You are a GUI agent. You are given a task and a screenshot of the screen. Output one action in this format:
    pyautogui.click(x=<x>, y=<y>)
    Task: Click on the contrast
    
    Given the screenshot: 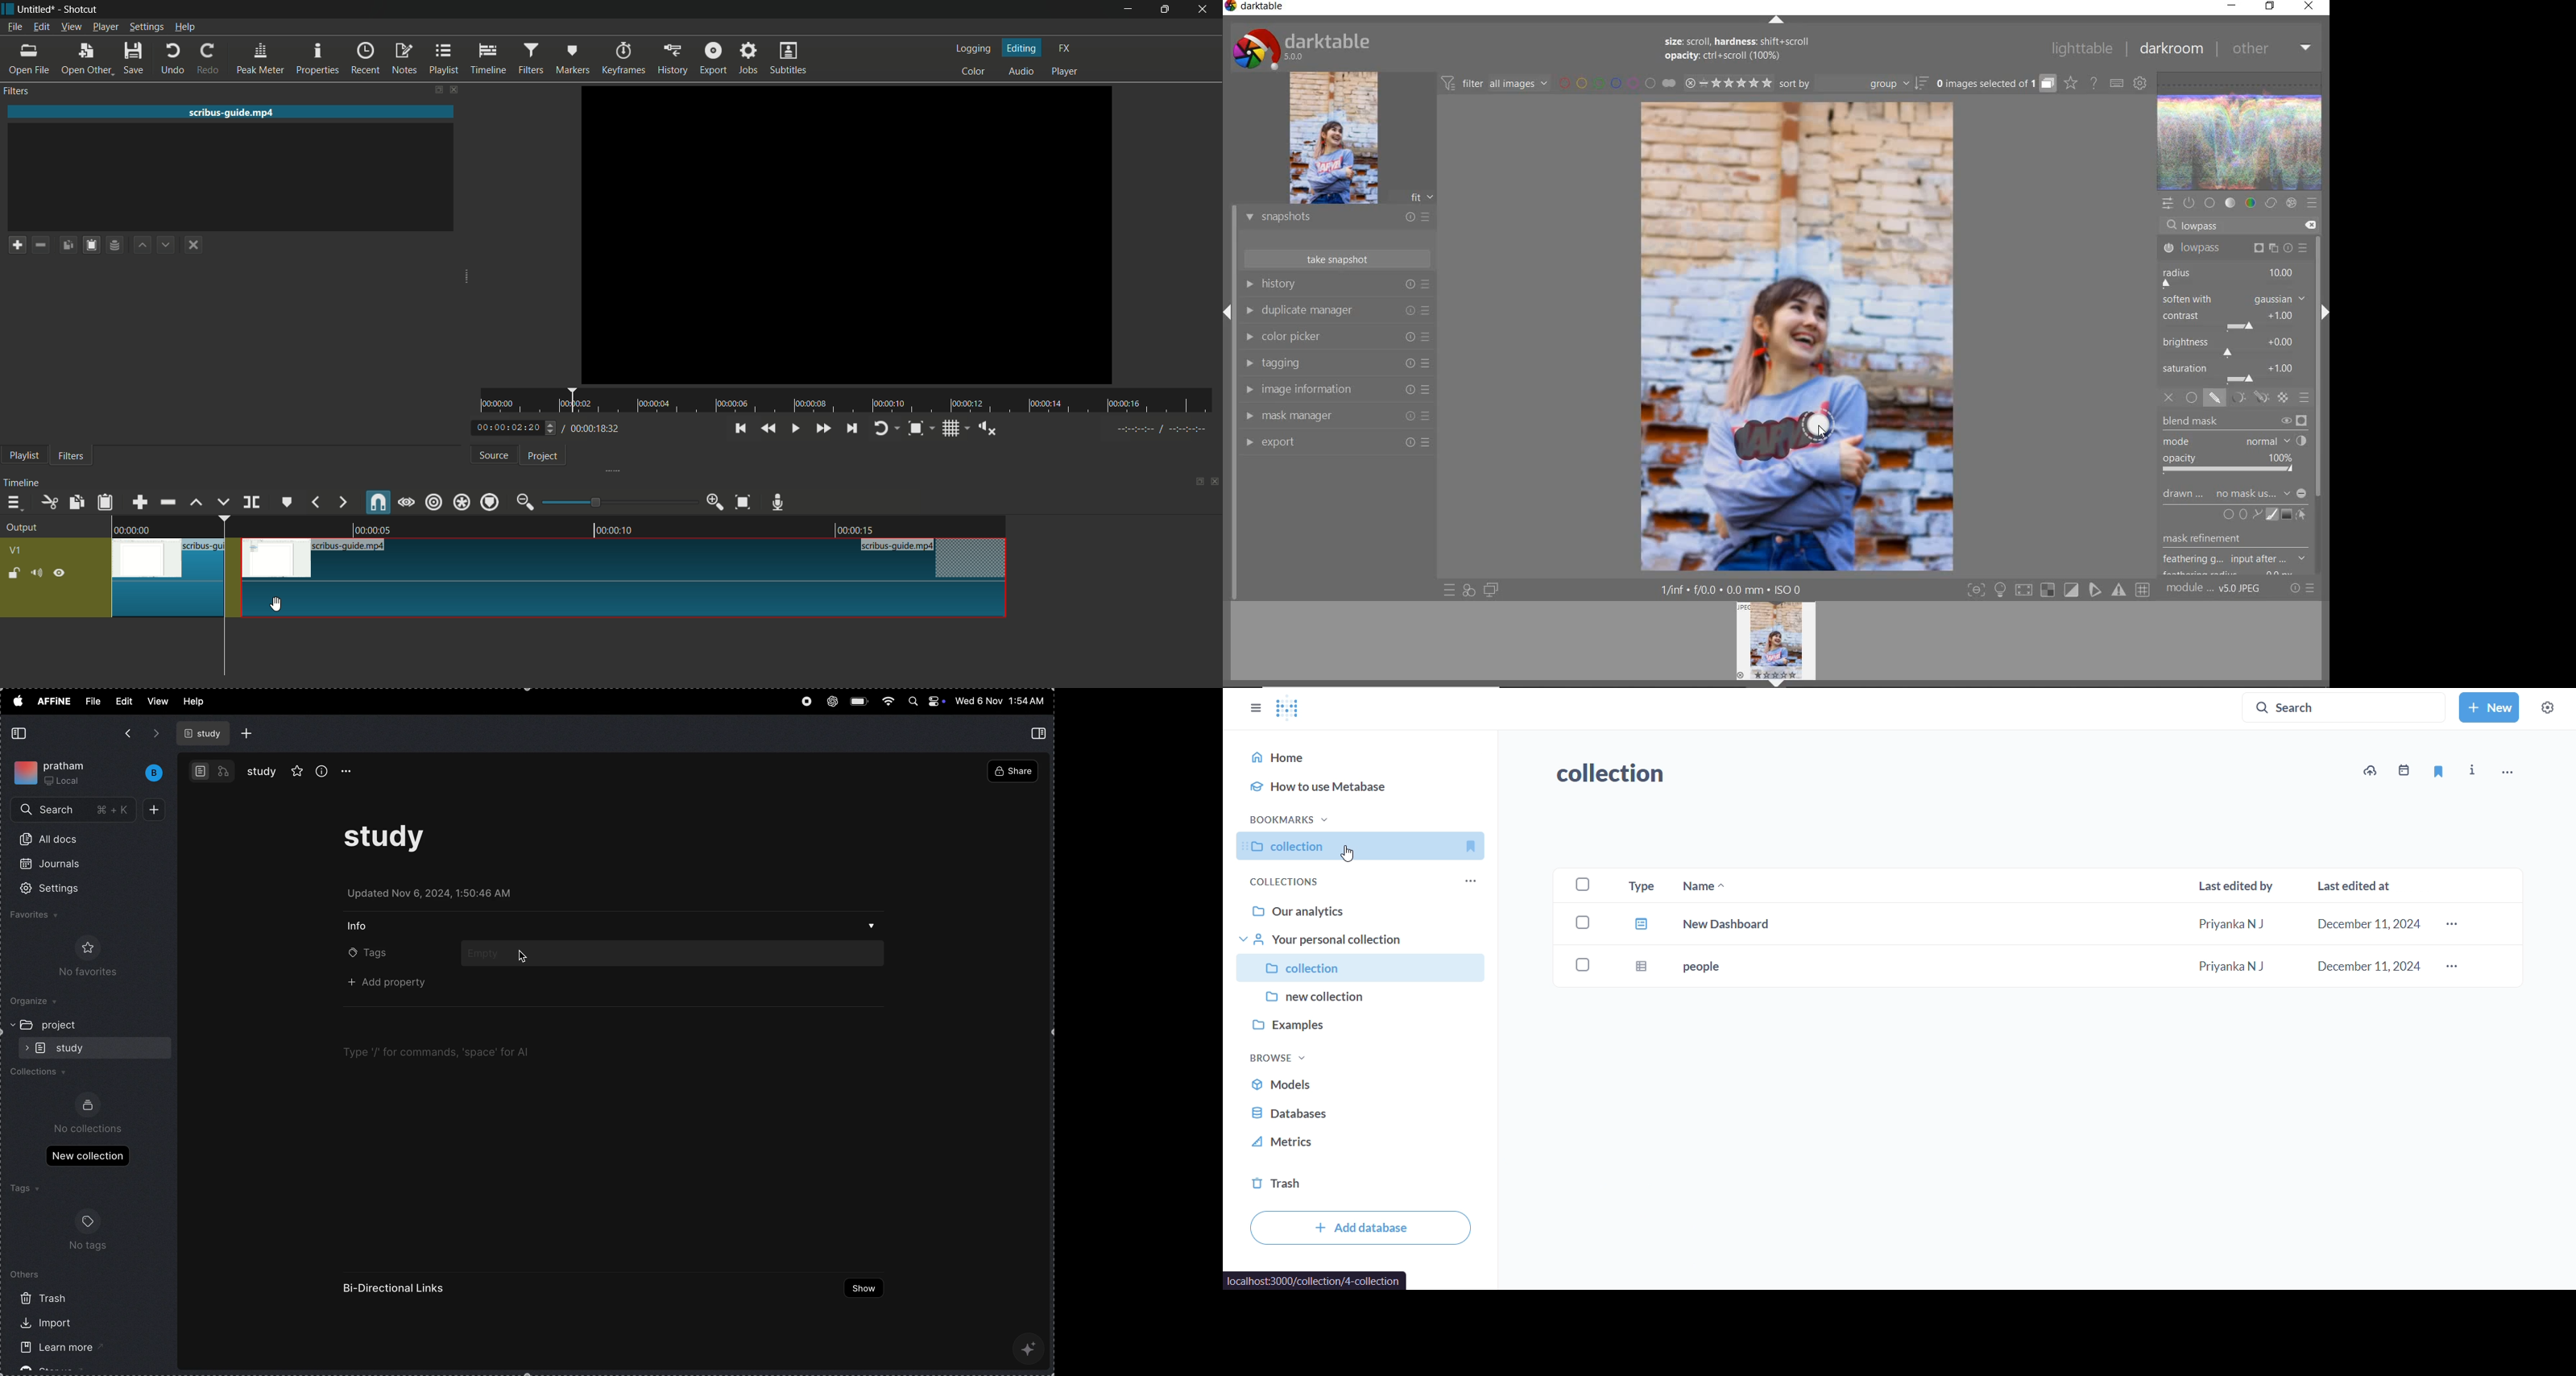 What is the action you would take?
    pyautogui.click(x=2231, y=319)
    